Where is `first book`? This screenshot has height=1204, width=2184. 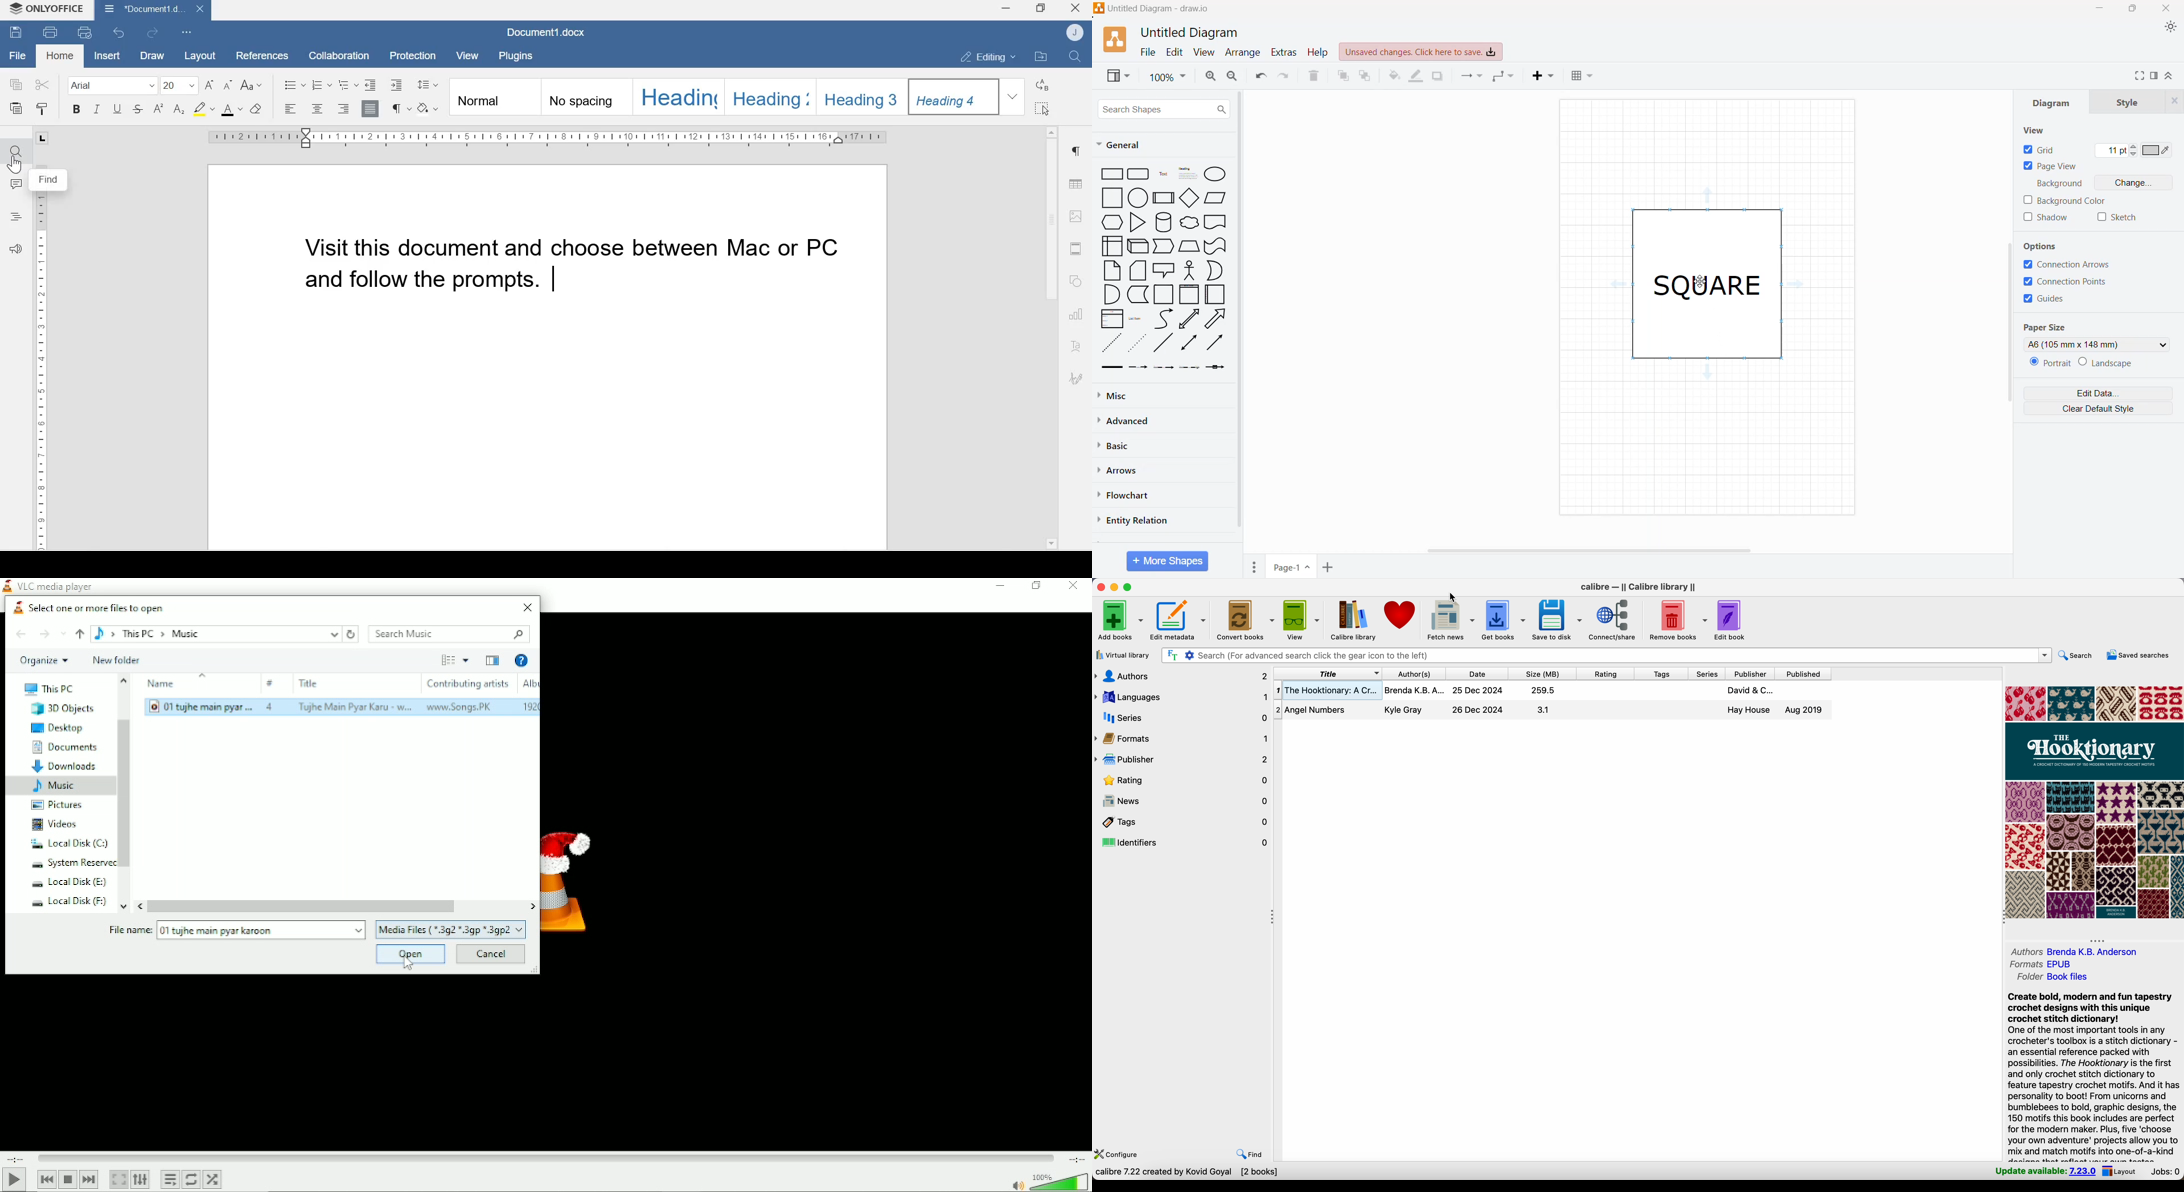 first book is located at coordinates (1551, 692).